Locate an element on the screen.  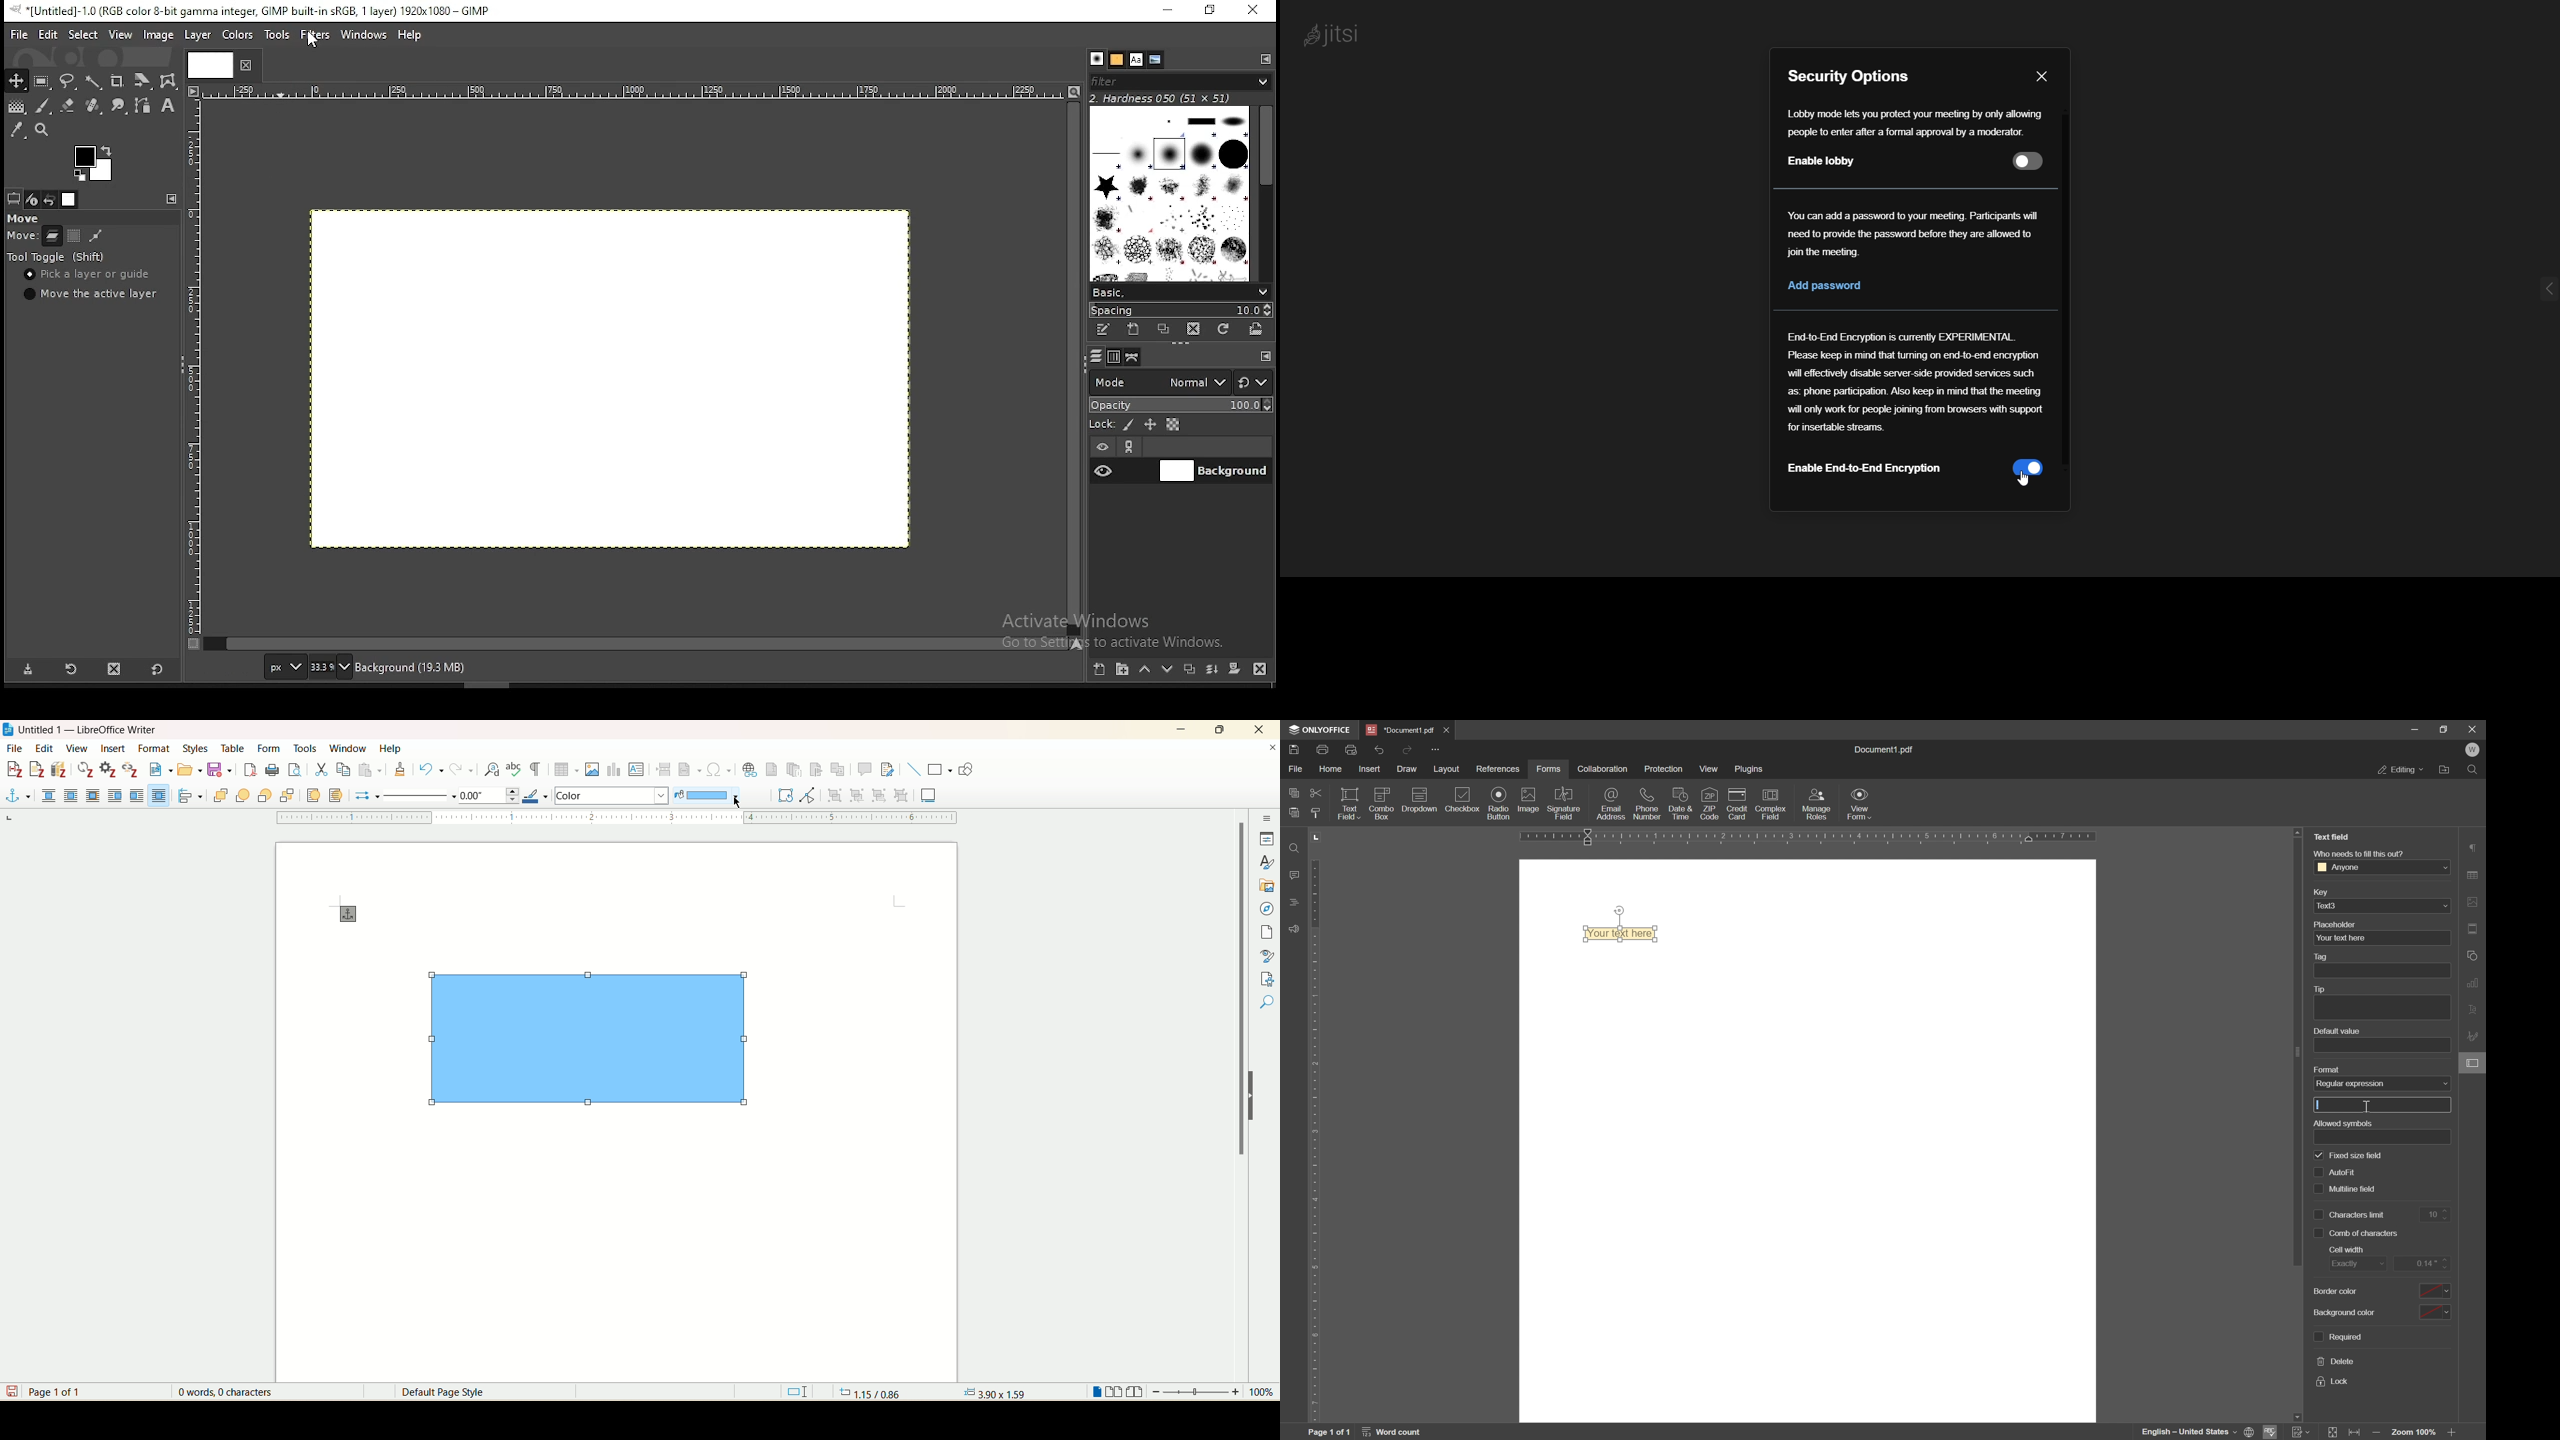
back one is located at coordinates (265, 795).